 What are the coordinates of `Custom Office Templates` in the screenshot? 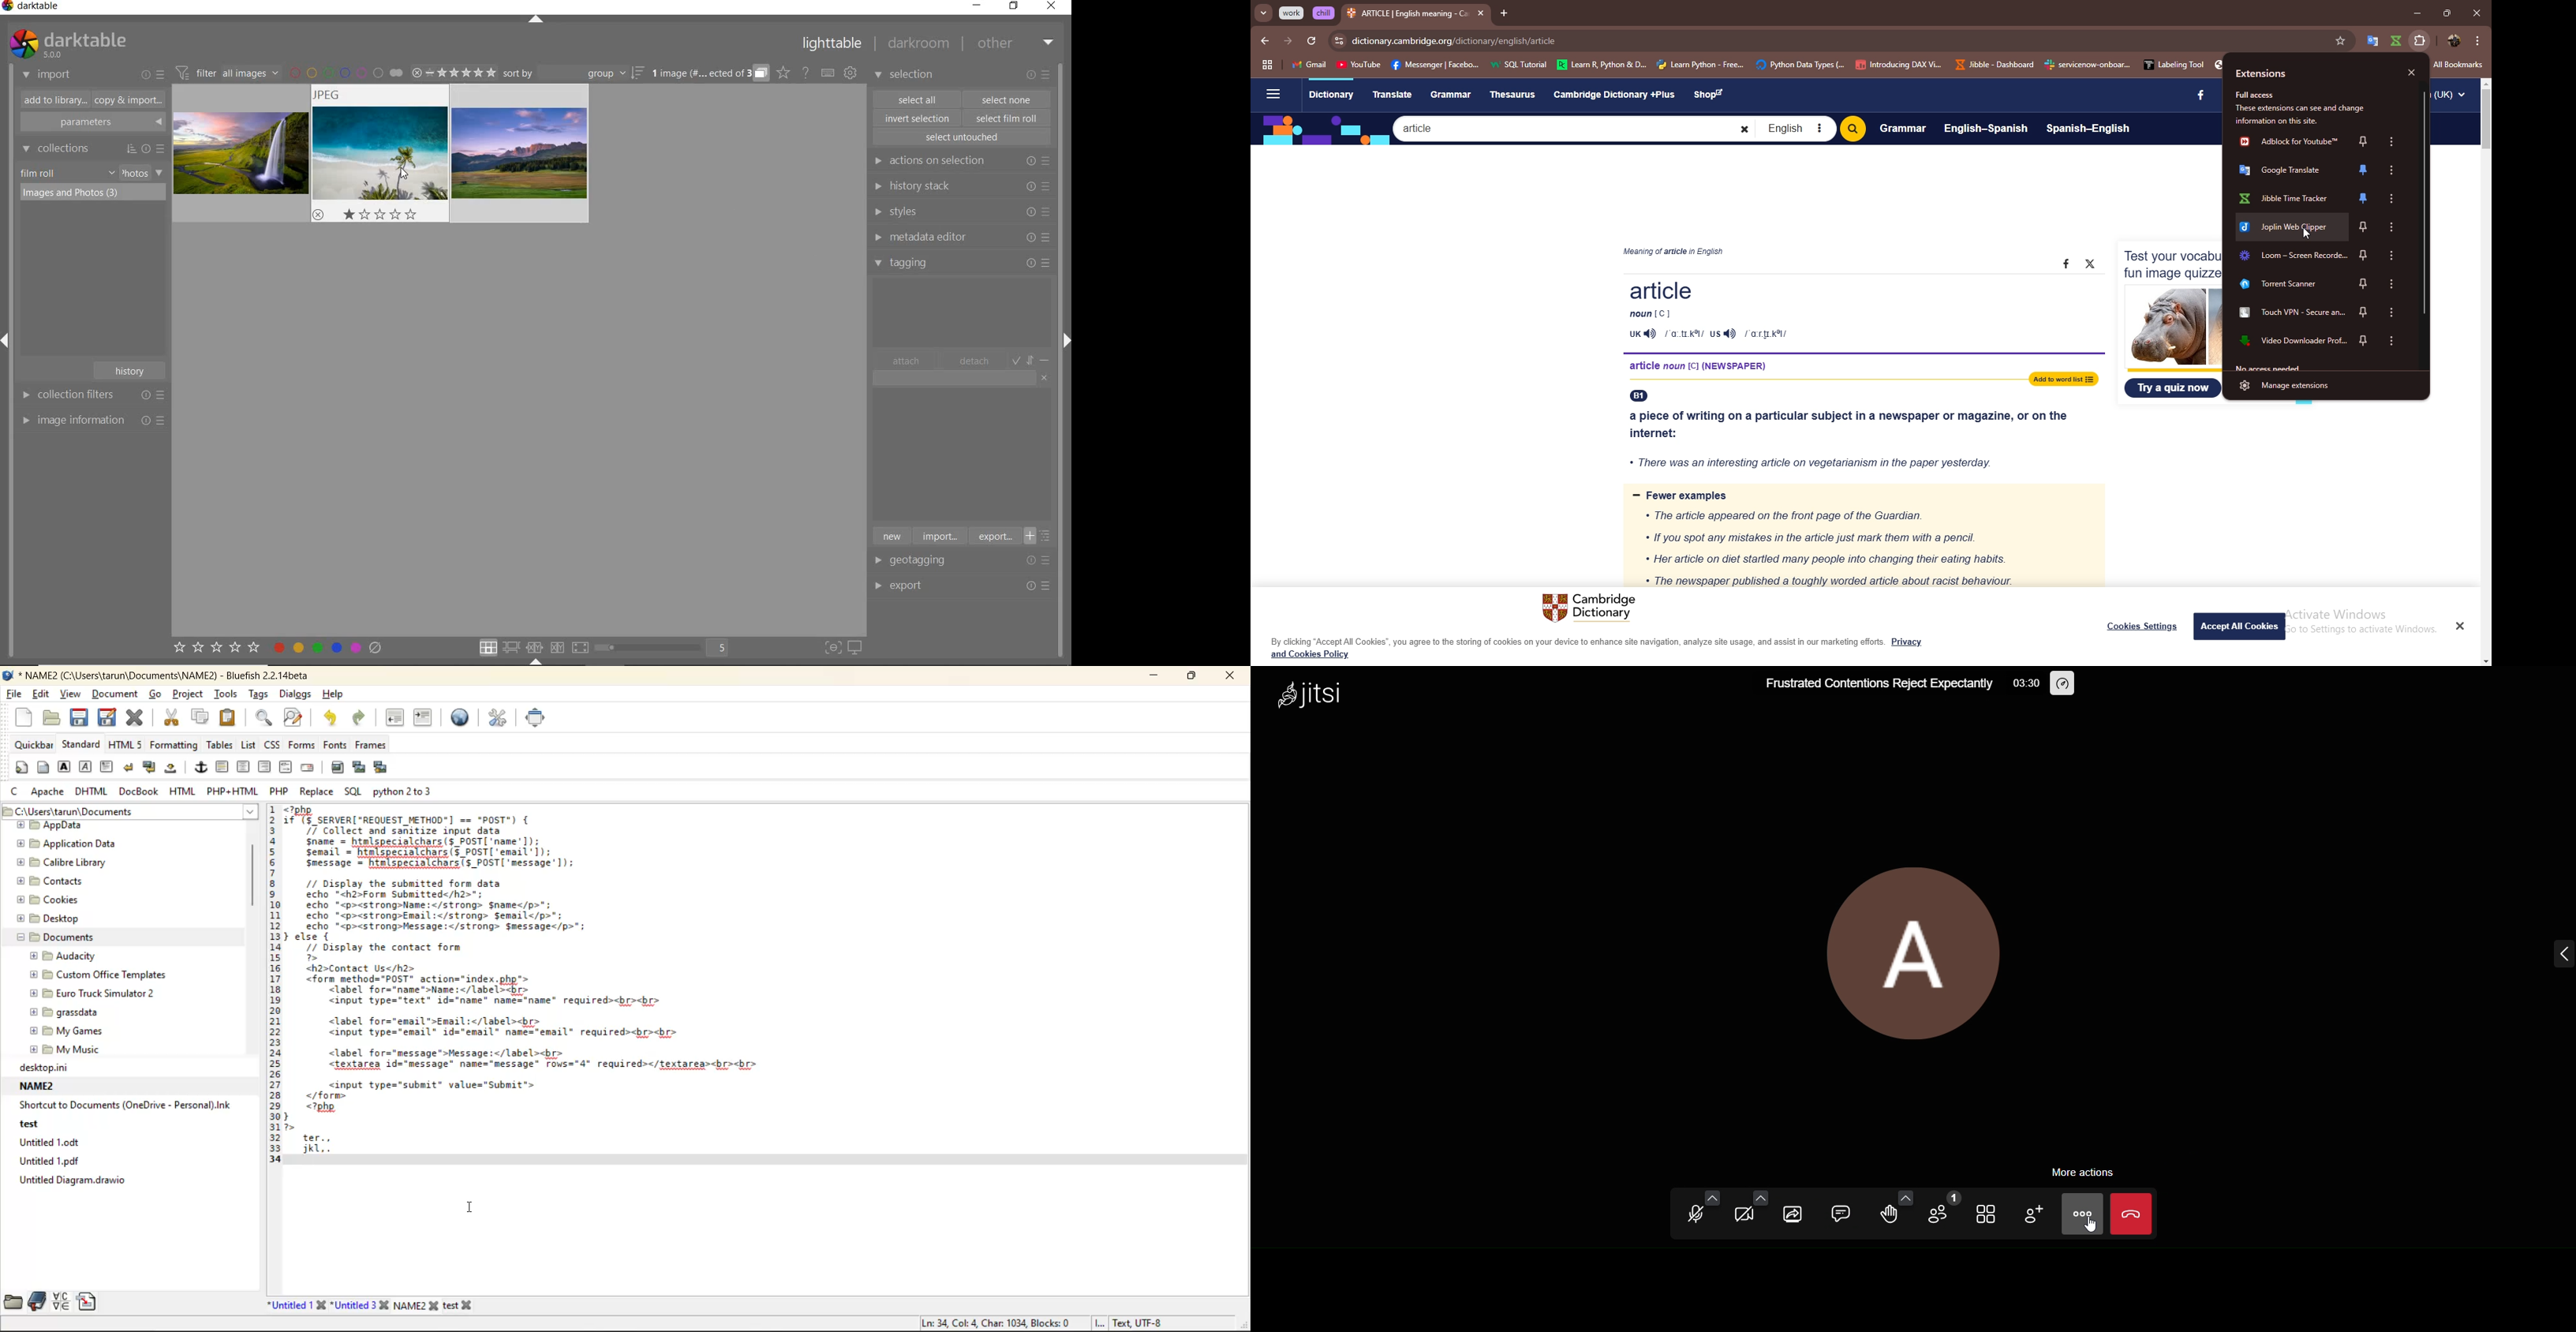 It's located at (94, 976).